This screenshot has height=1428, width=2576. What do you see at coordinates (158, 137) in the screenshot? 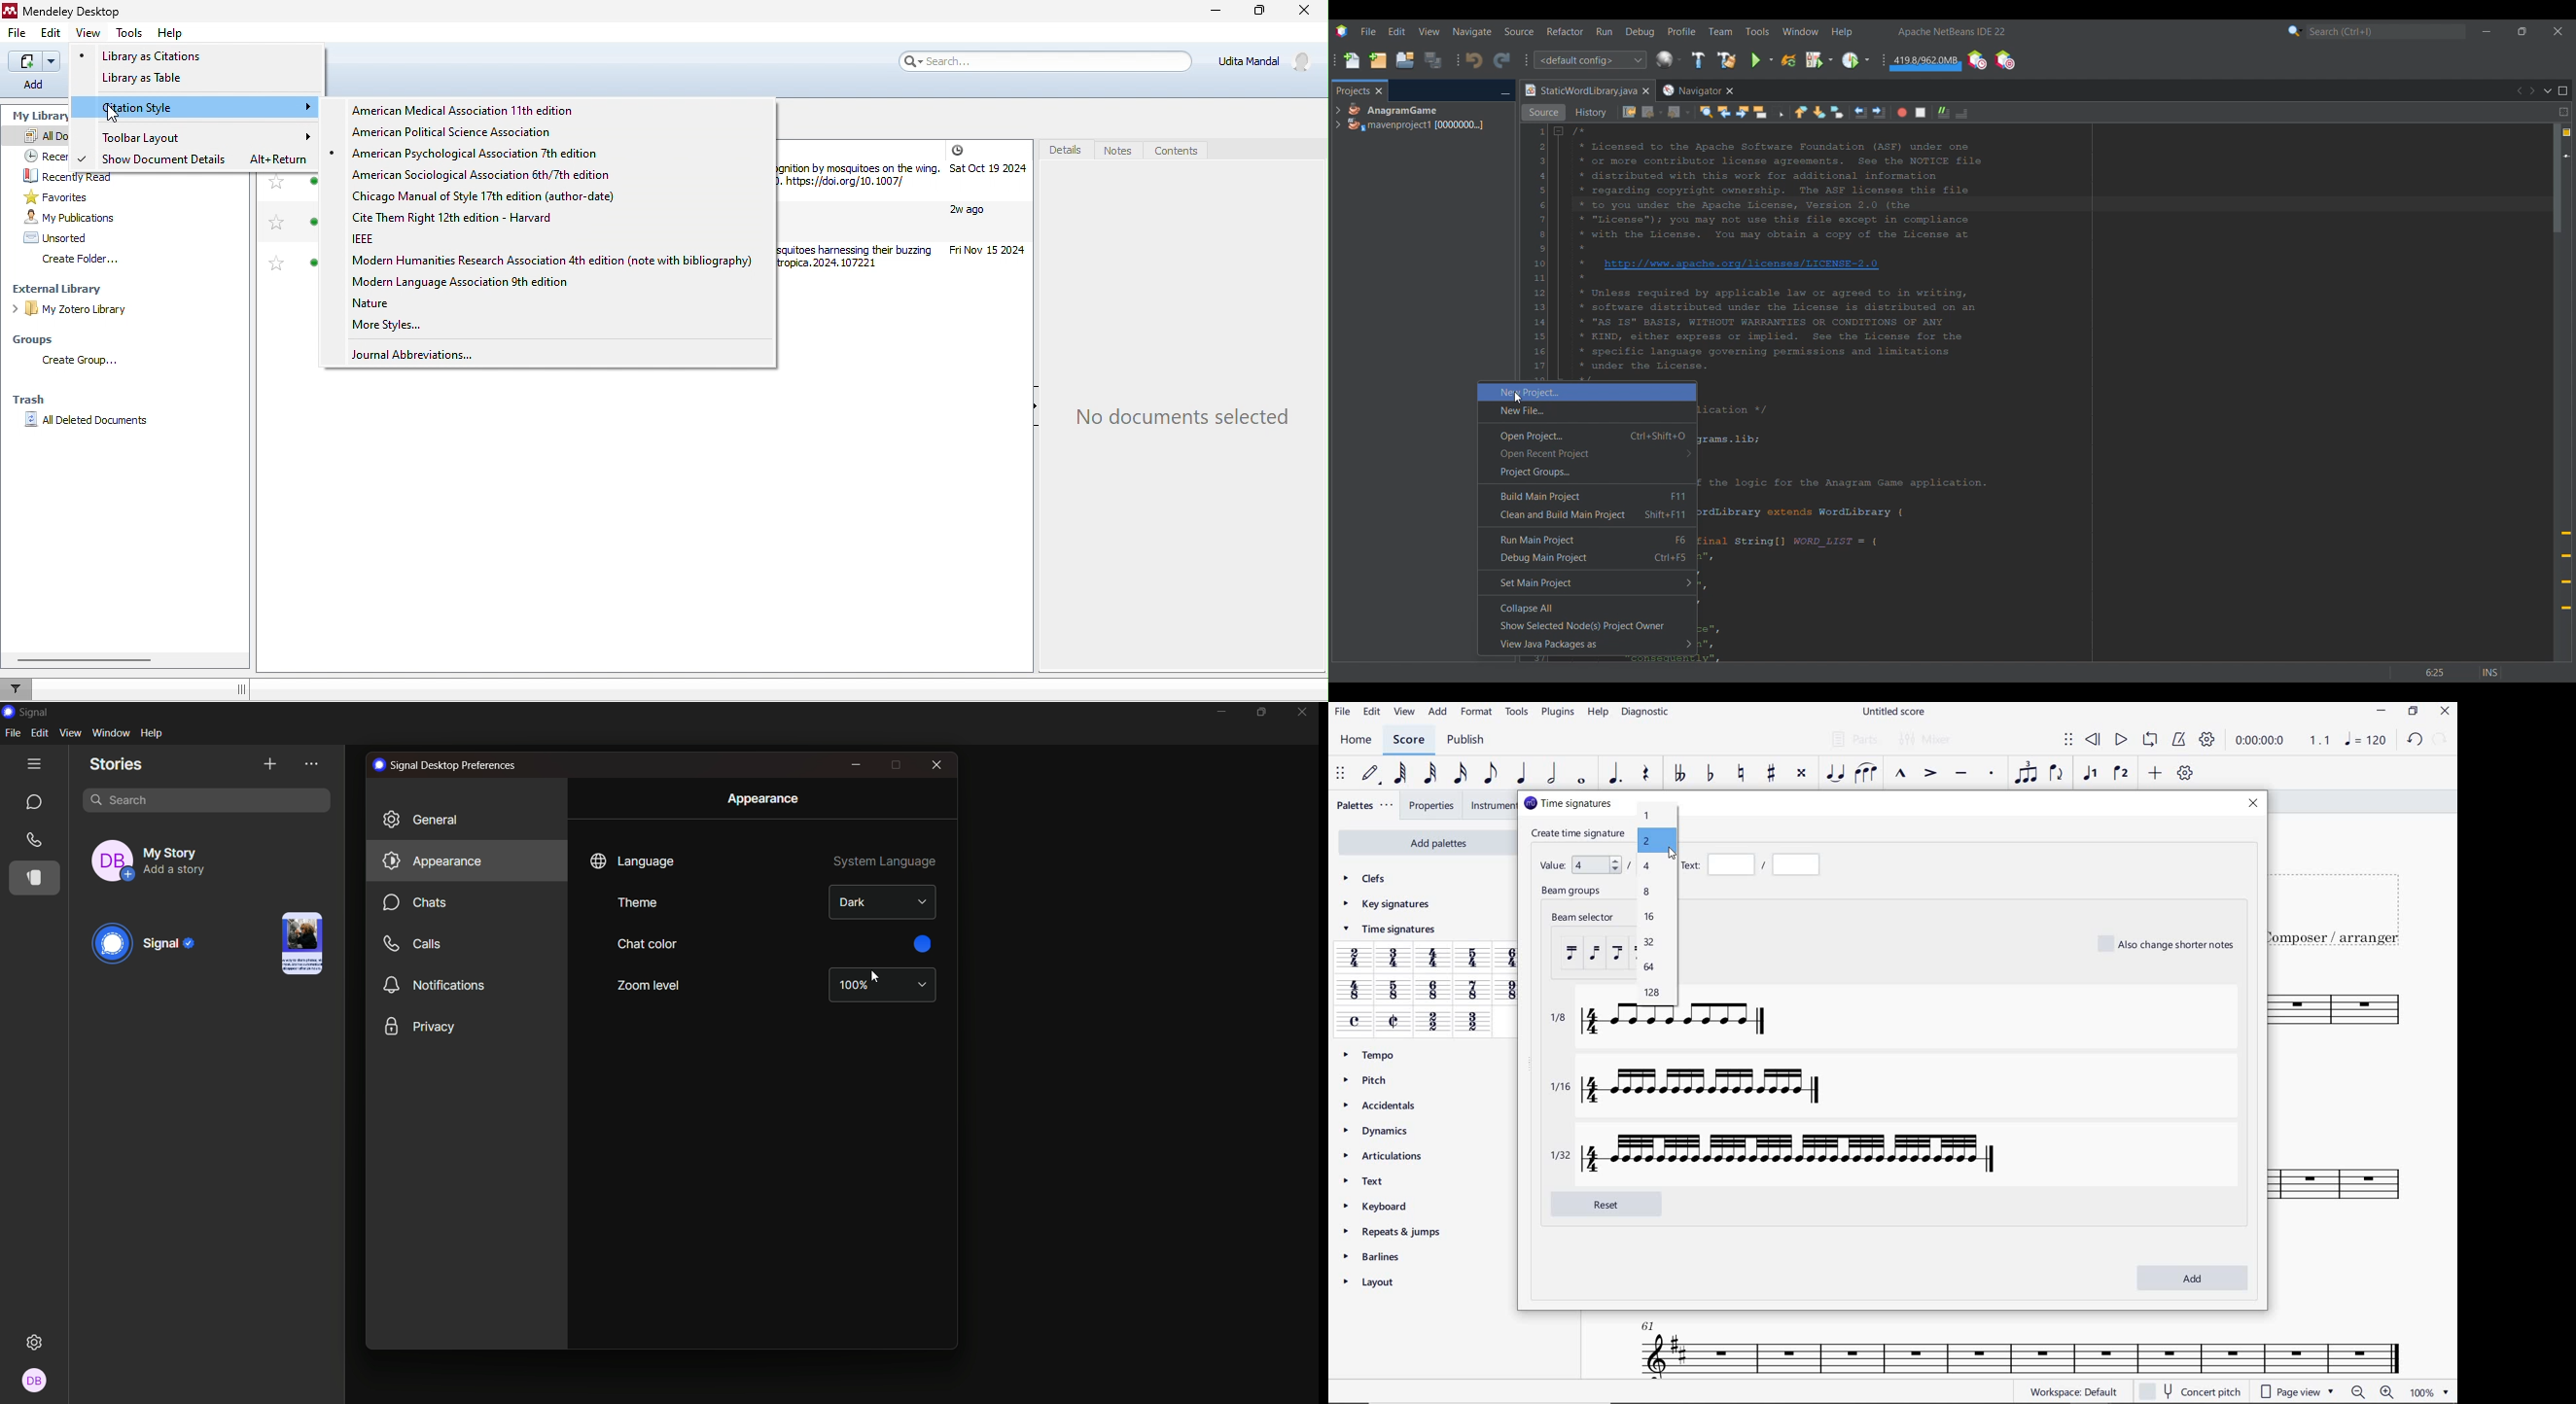
I see `Toolbar Layout` at bounding box center [158, 137].